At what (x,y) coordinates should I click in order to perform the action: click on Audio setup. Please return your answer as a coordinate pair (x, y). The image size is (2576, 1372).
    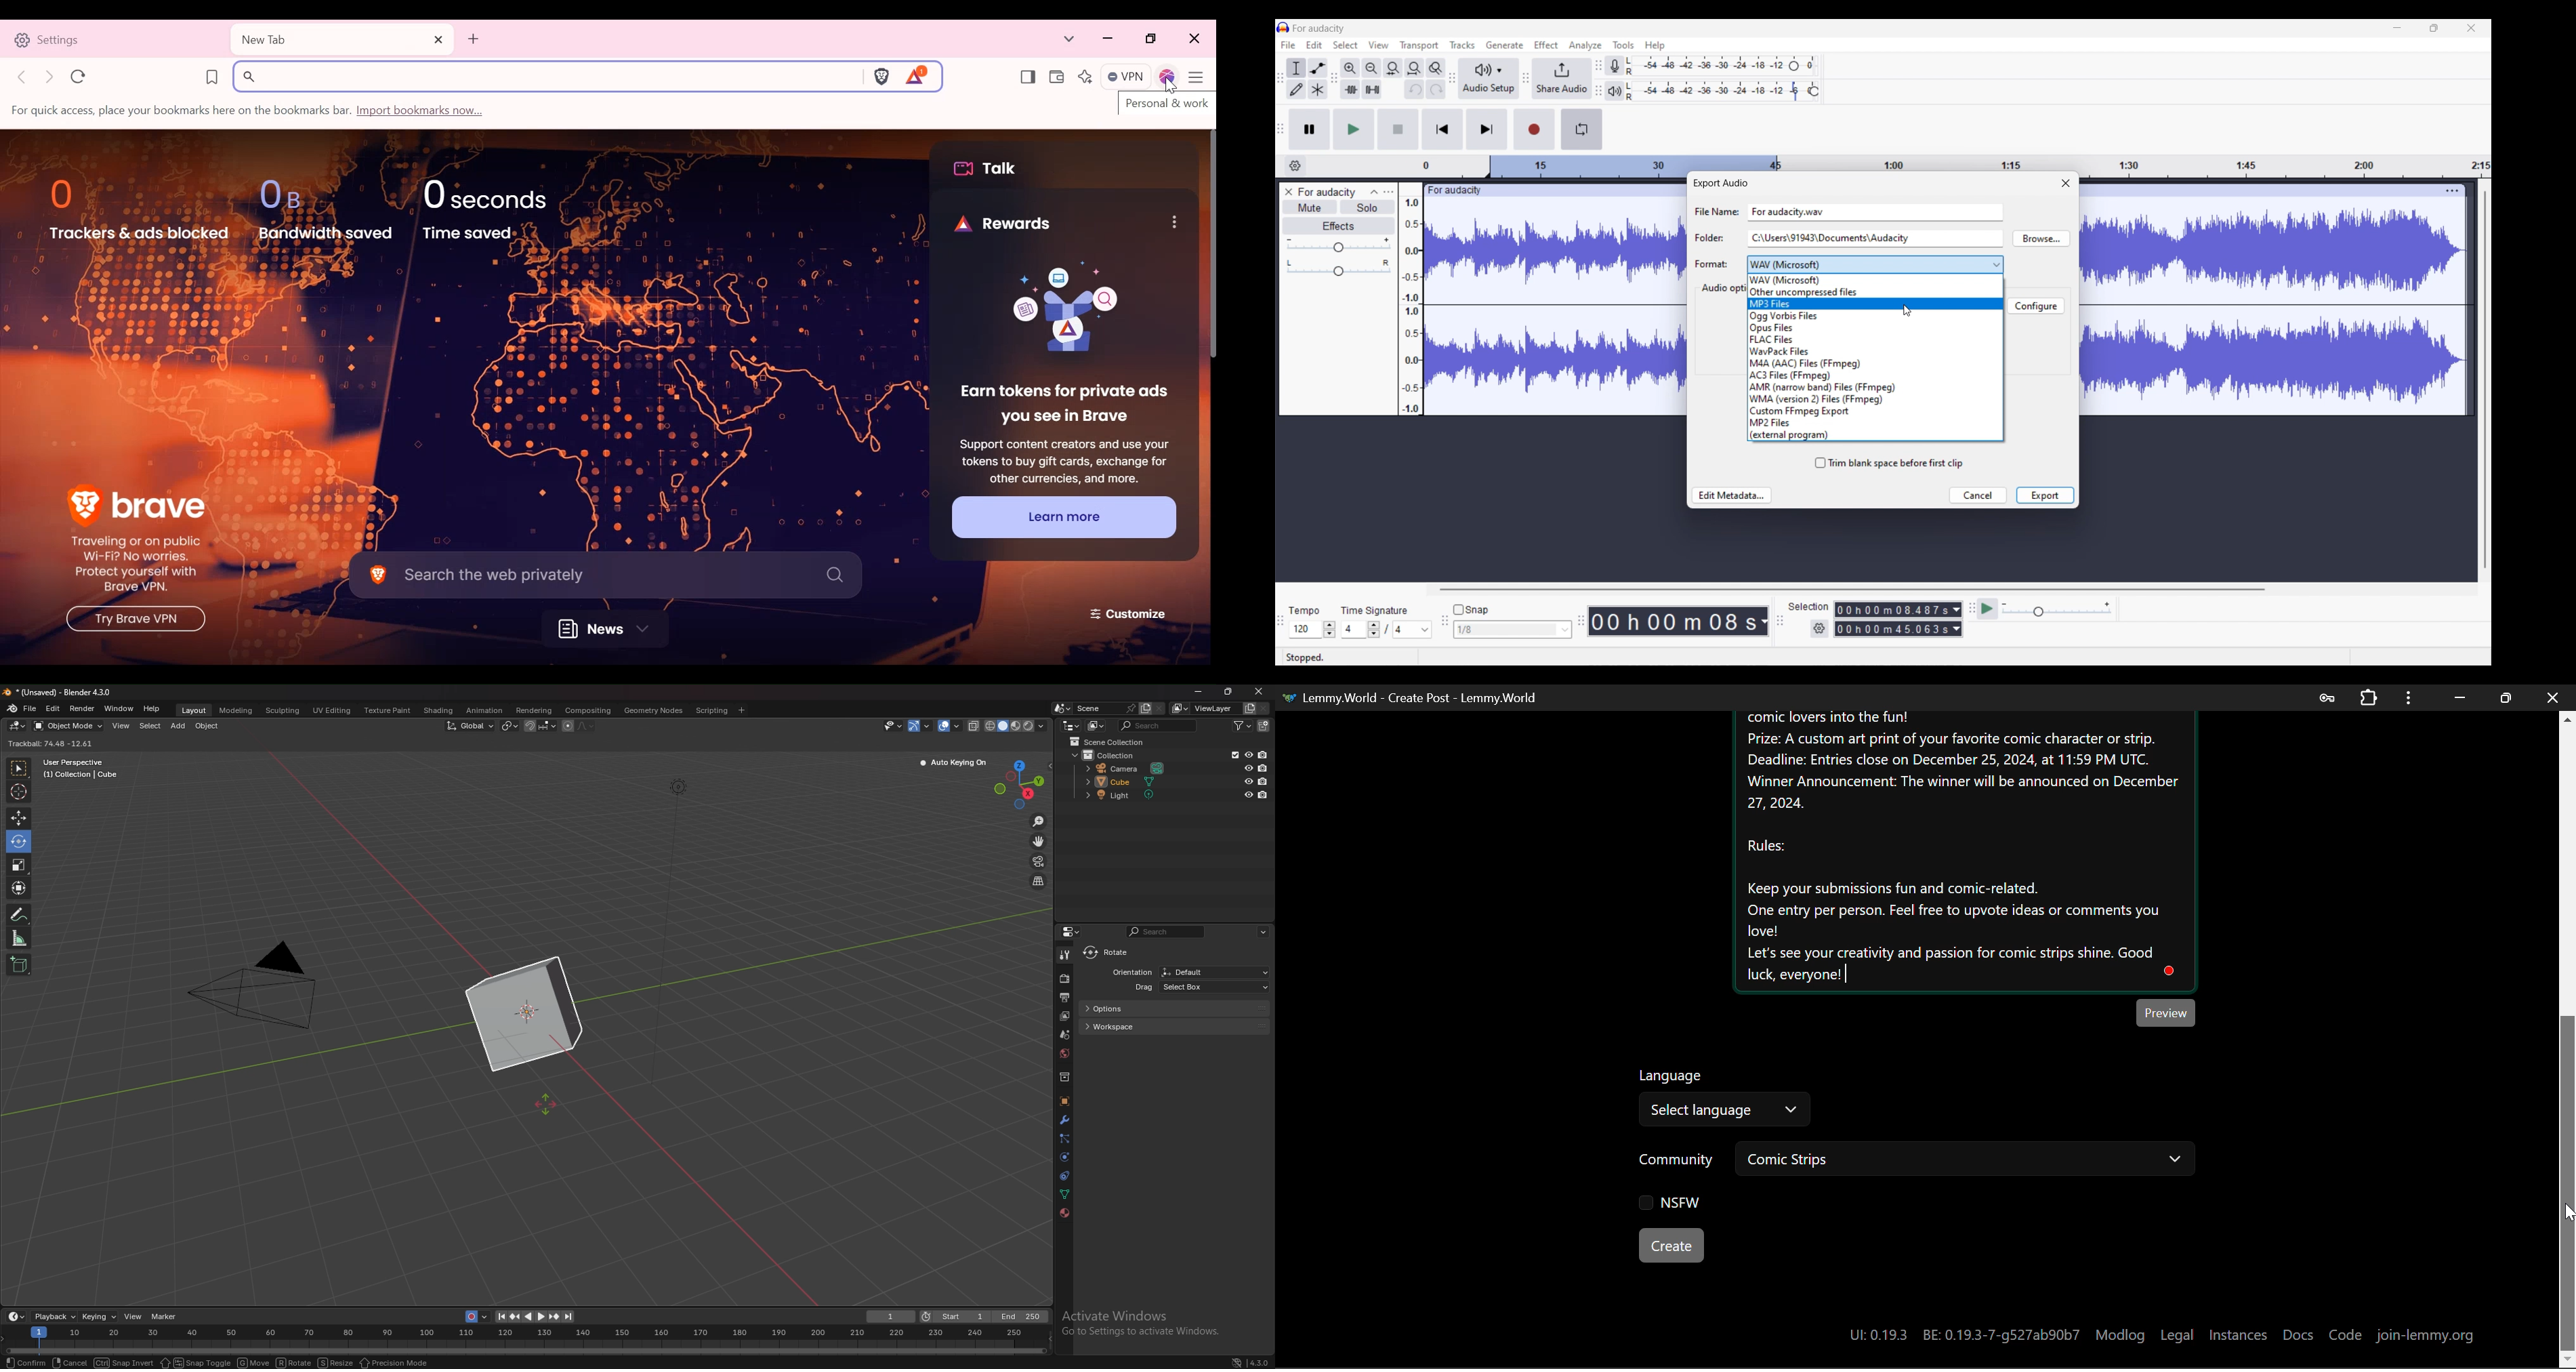
    Looking at the image, I should click on (1489, 79).